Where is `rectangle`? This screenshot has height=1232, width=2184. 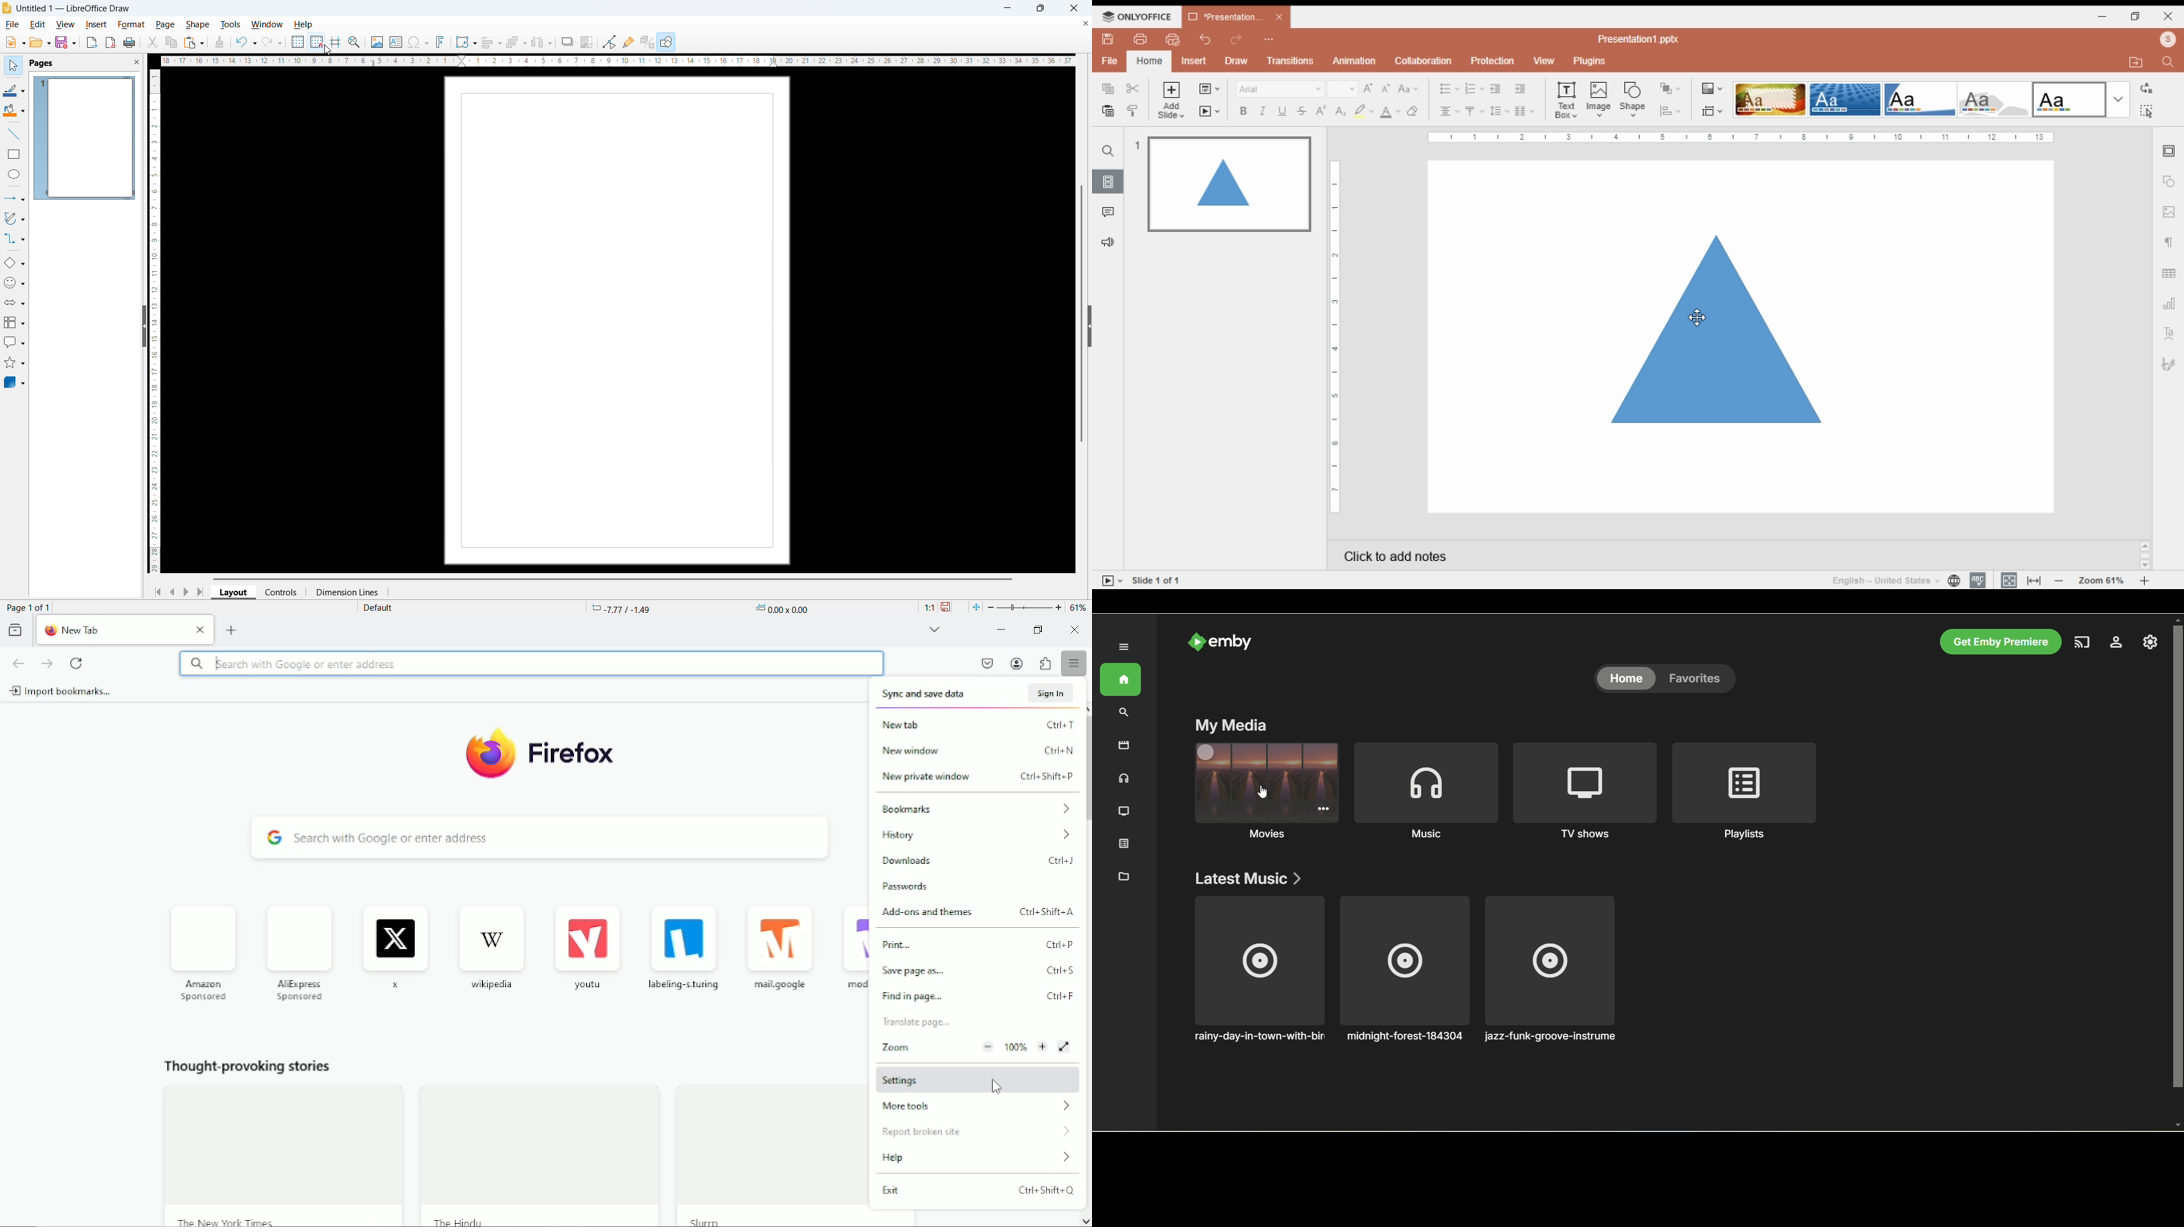
rectangle is located at coordinates (13, 154).